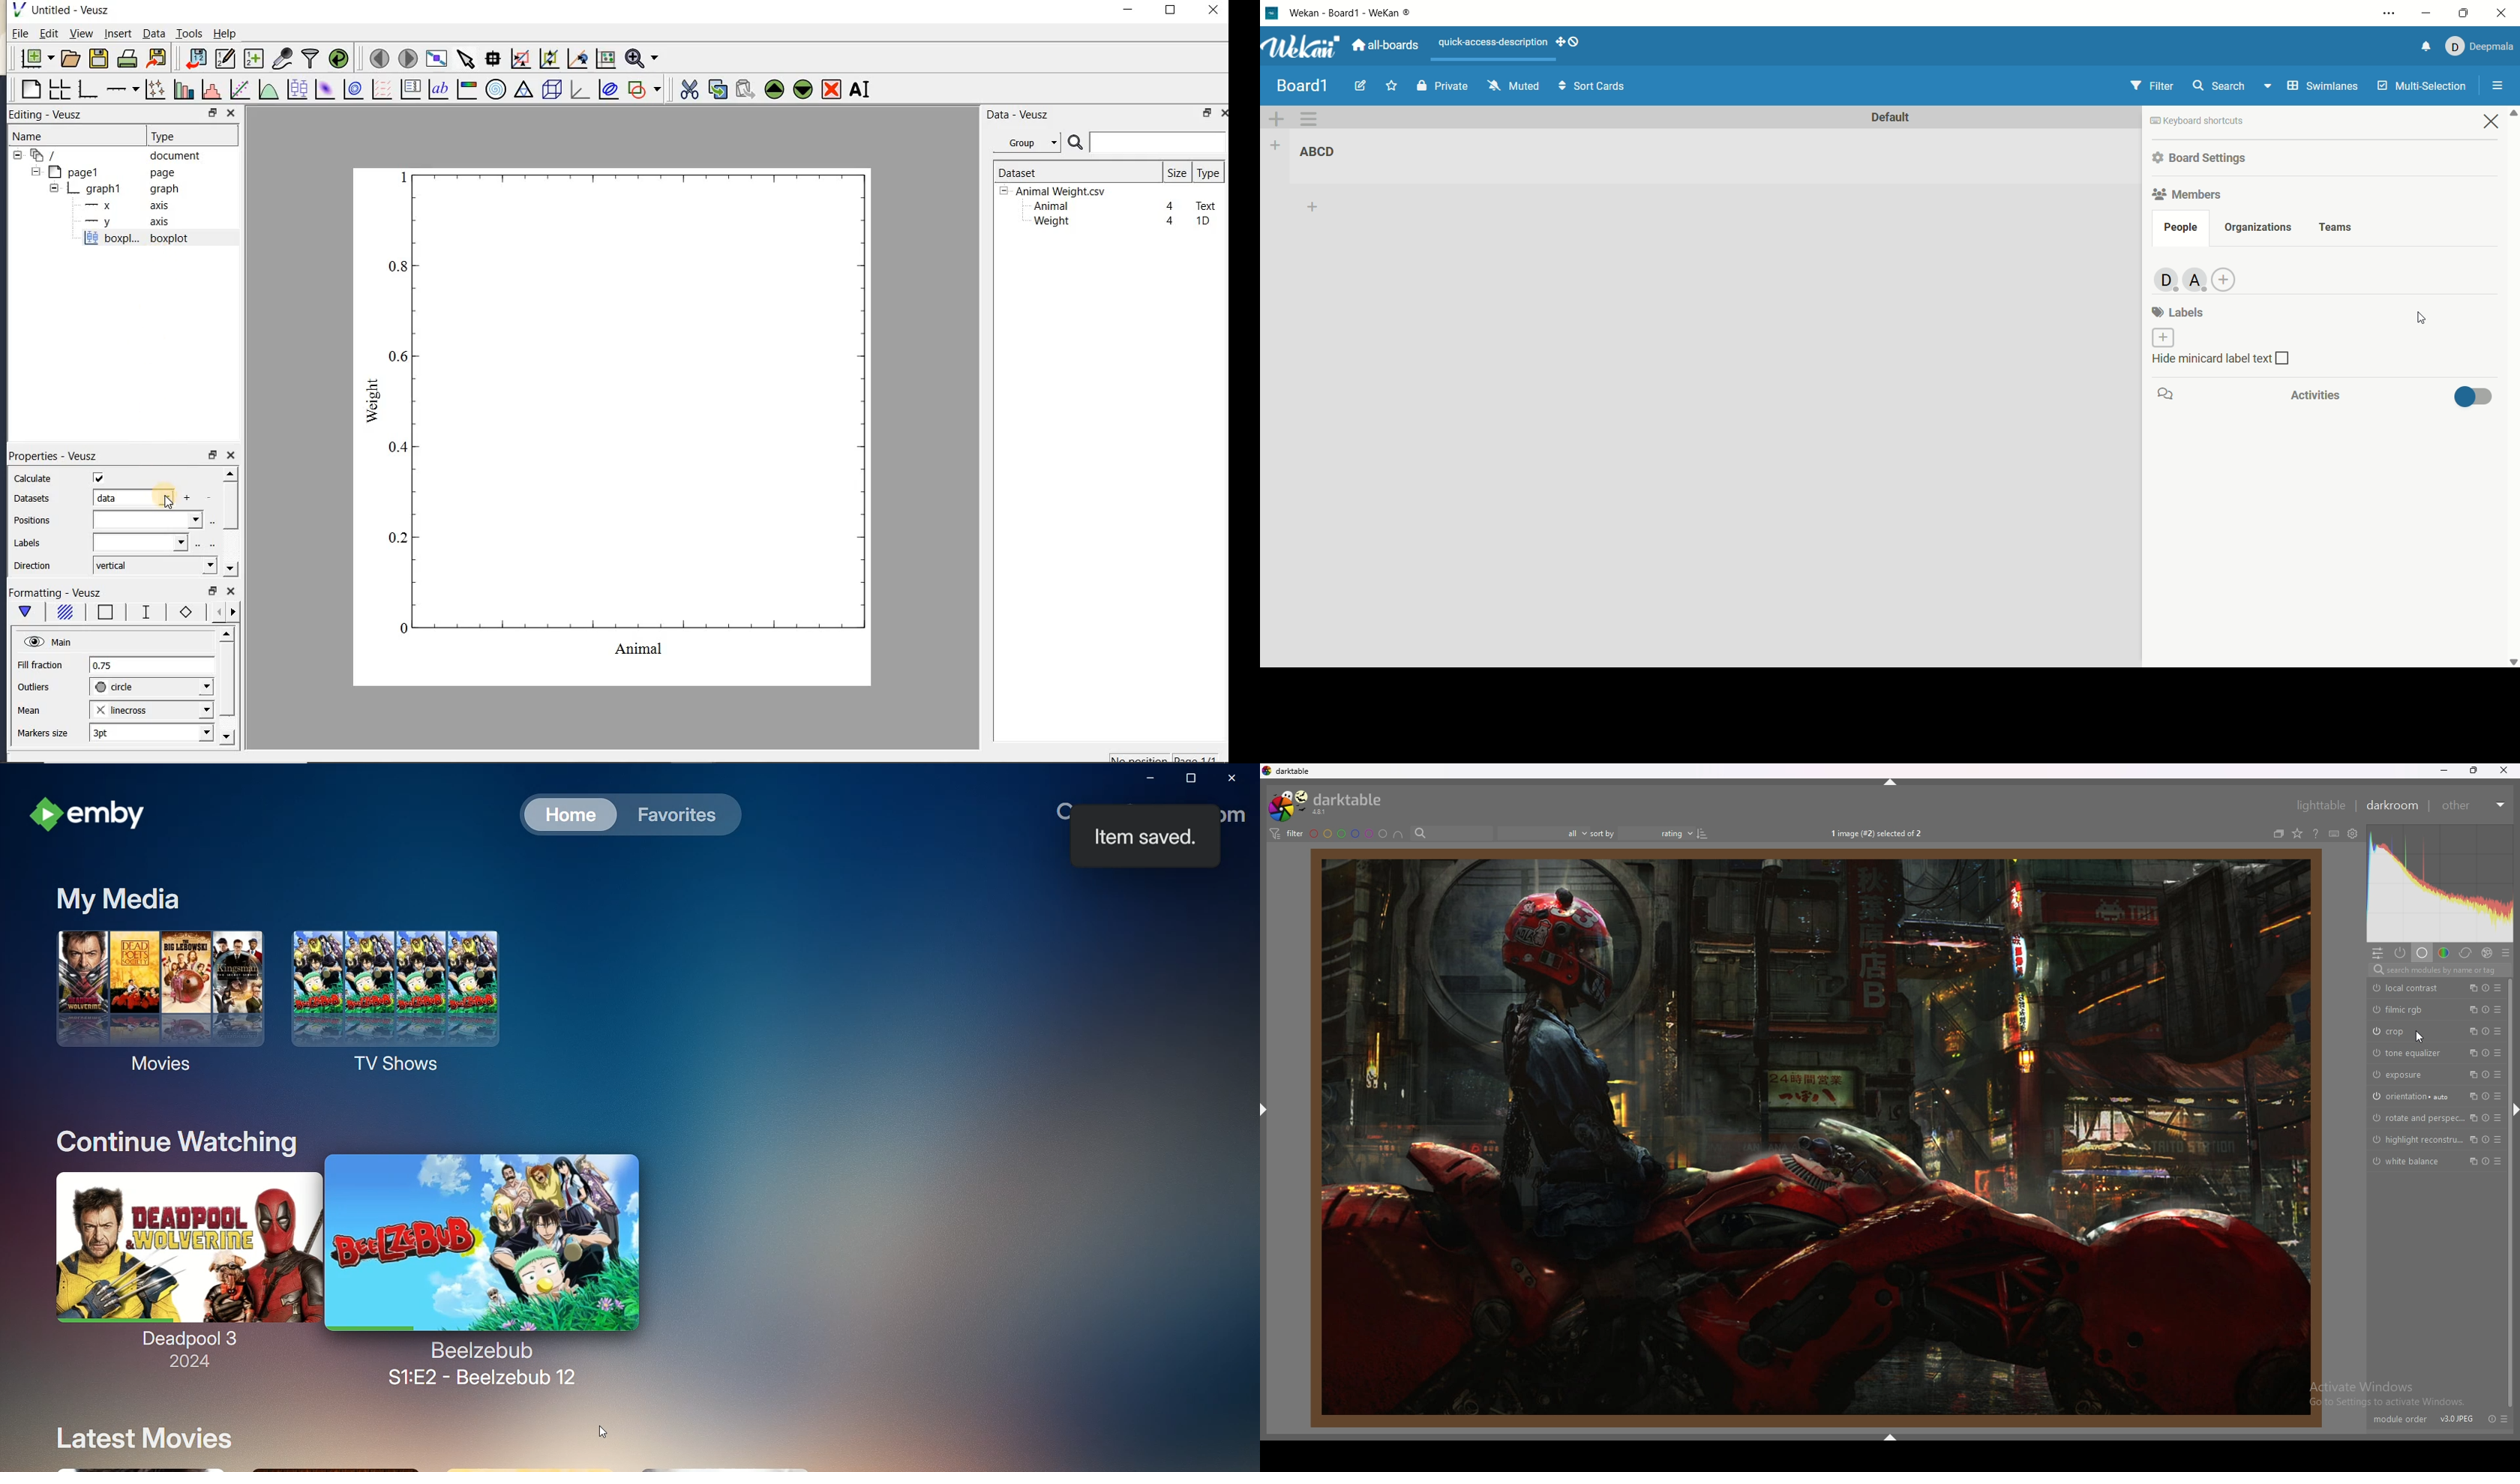 The height and width of the screenshot is (1484, 2520). I want to click on see global preferences, so click(2354, 834).